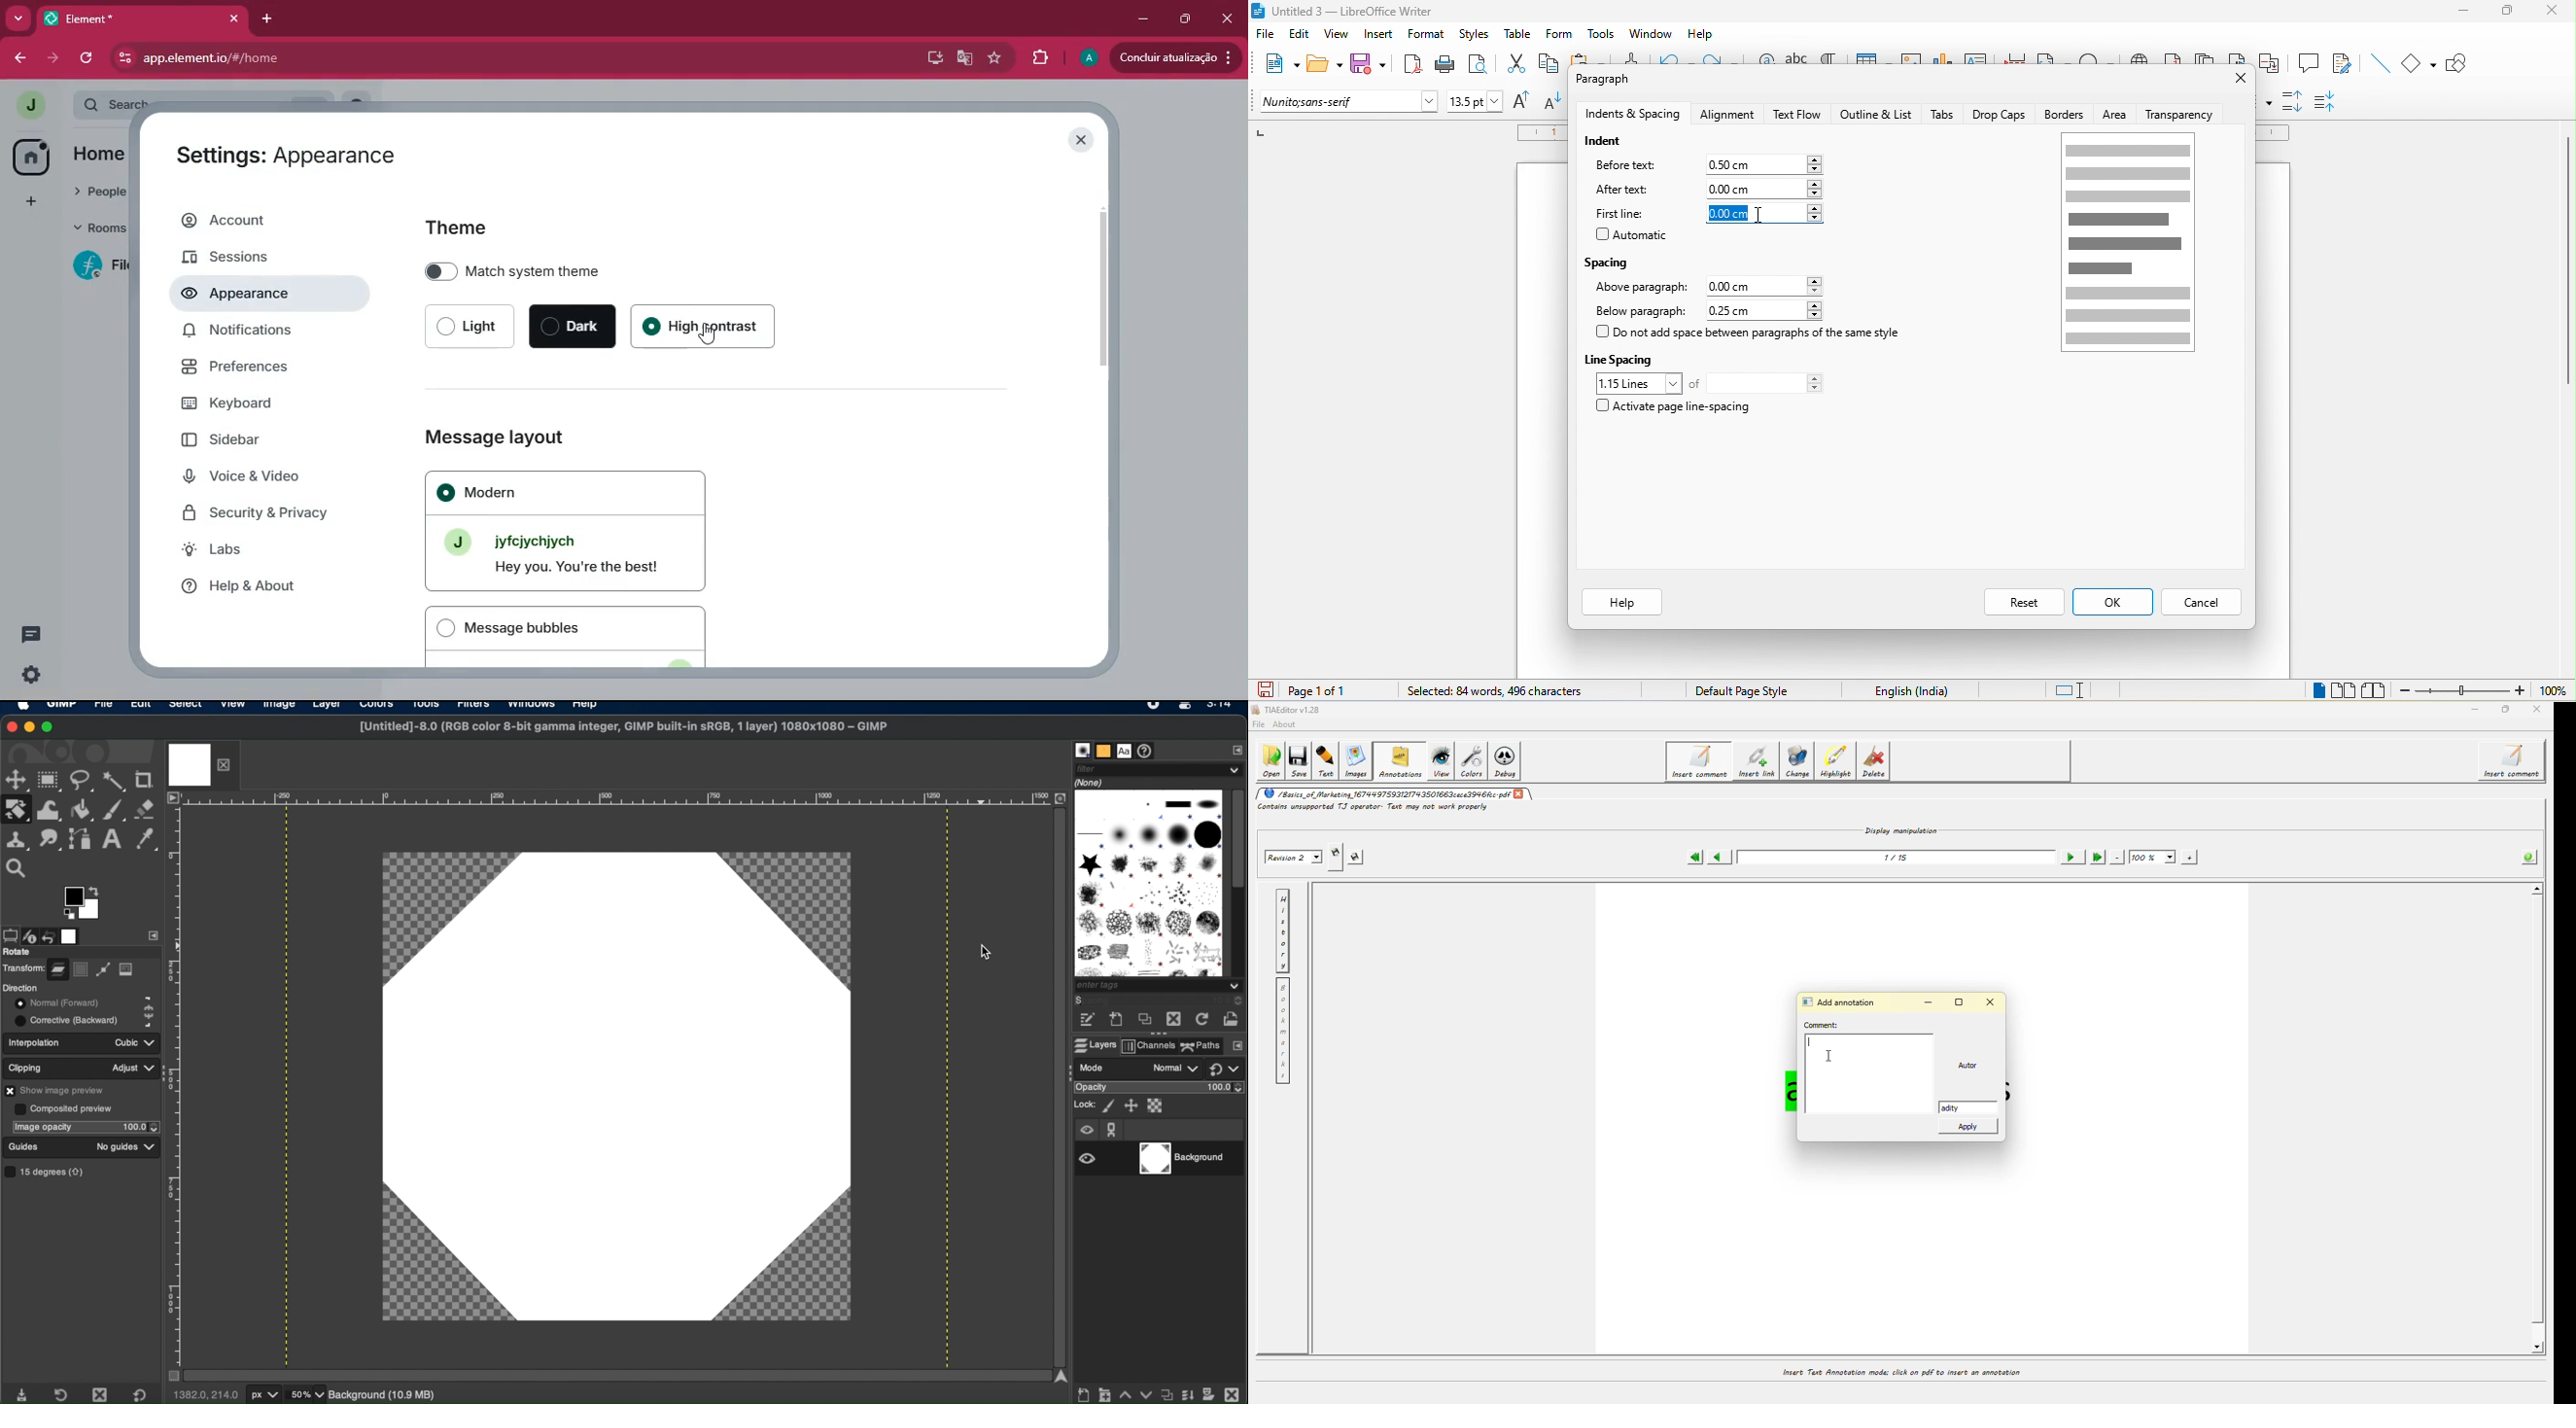 The image size is (2576, 1428). I want to click on channels, so click(1150, 1047).